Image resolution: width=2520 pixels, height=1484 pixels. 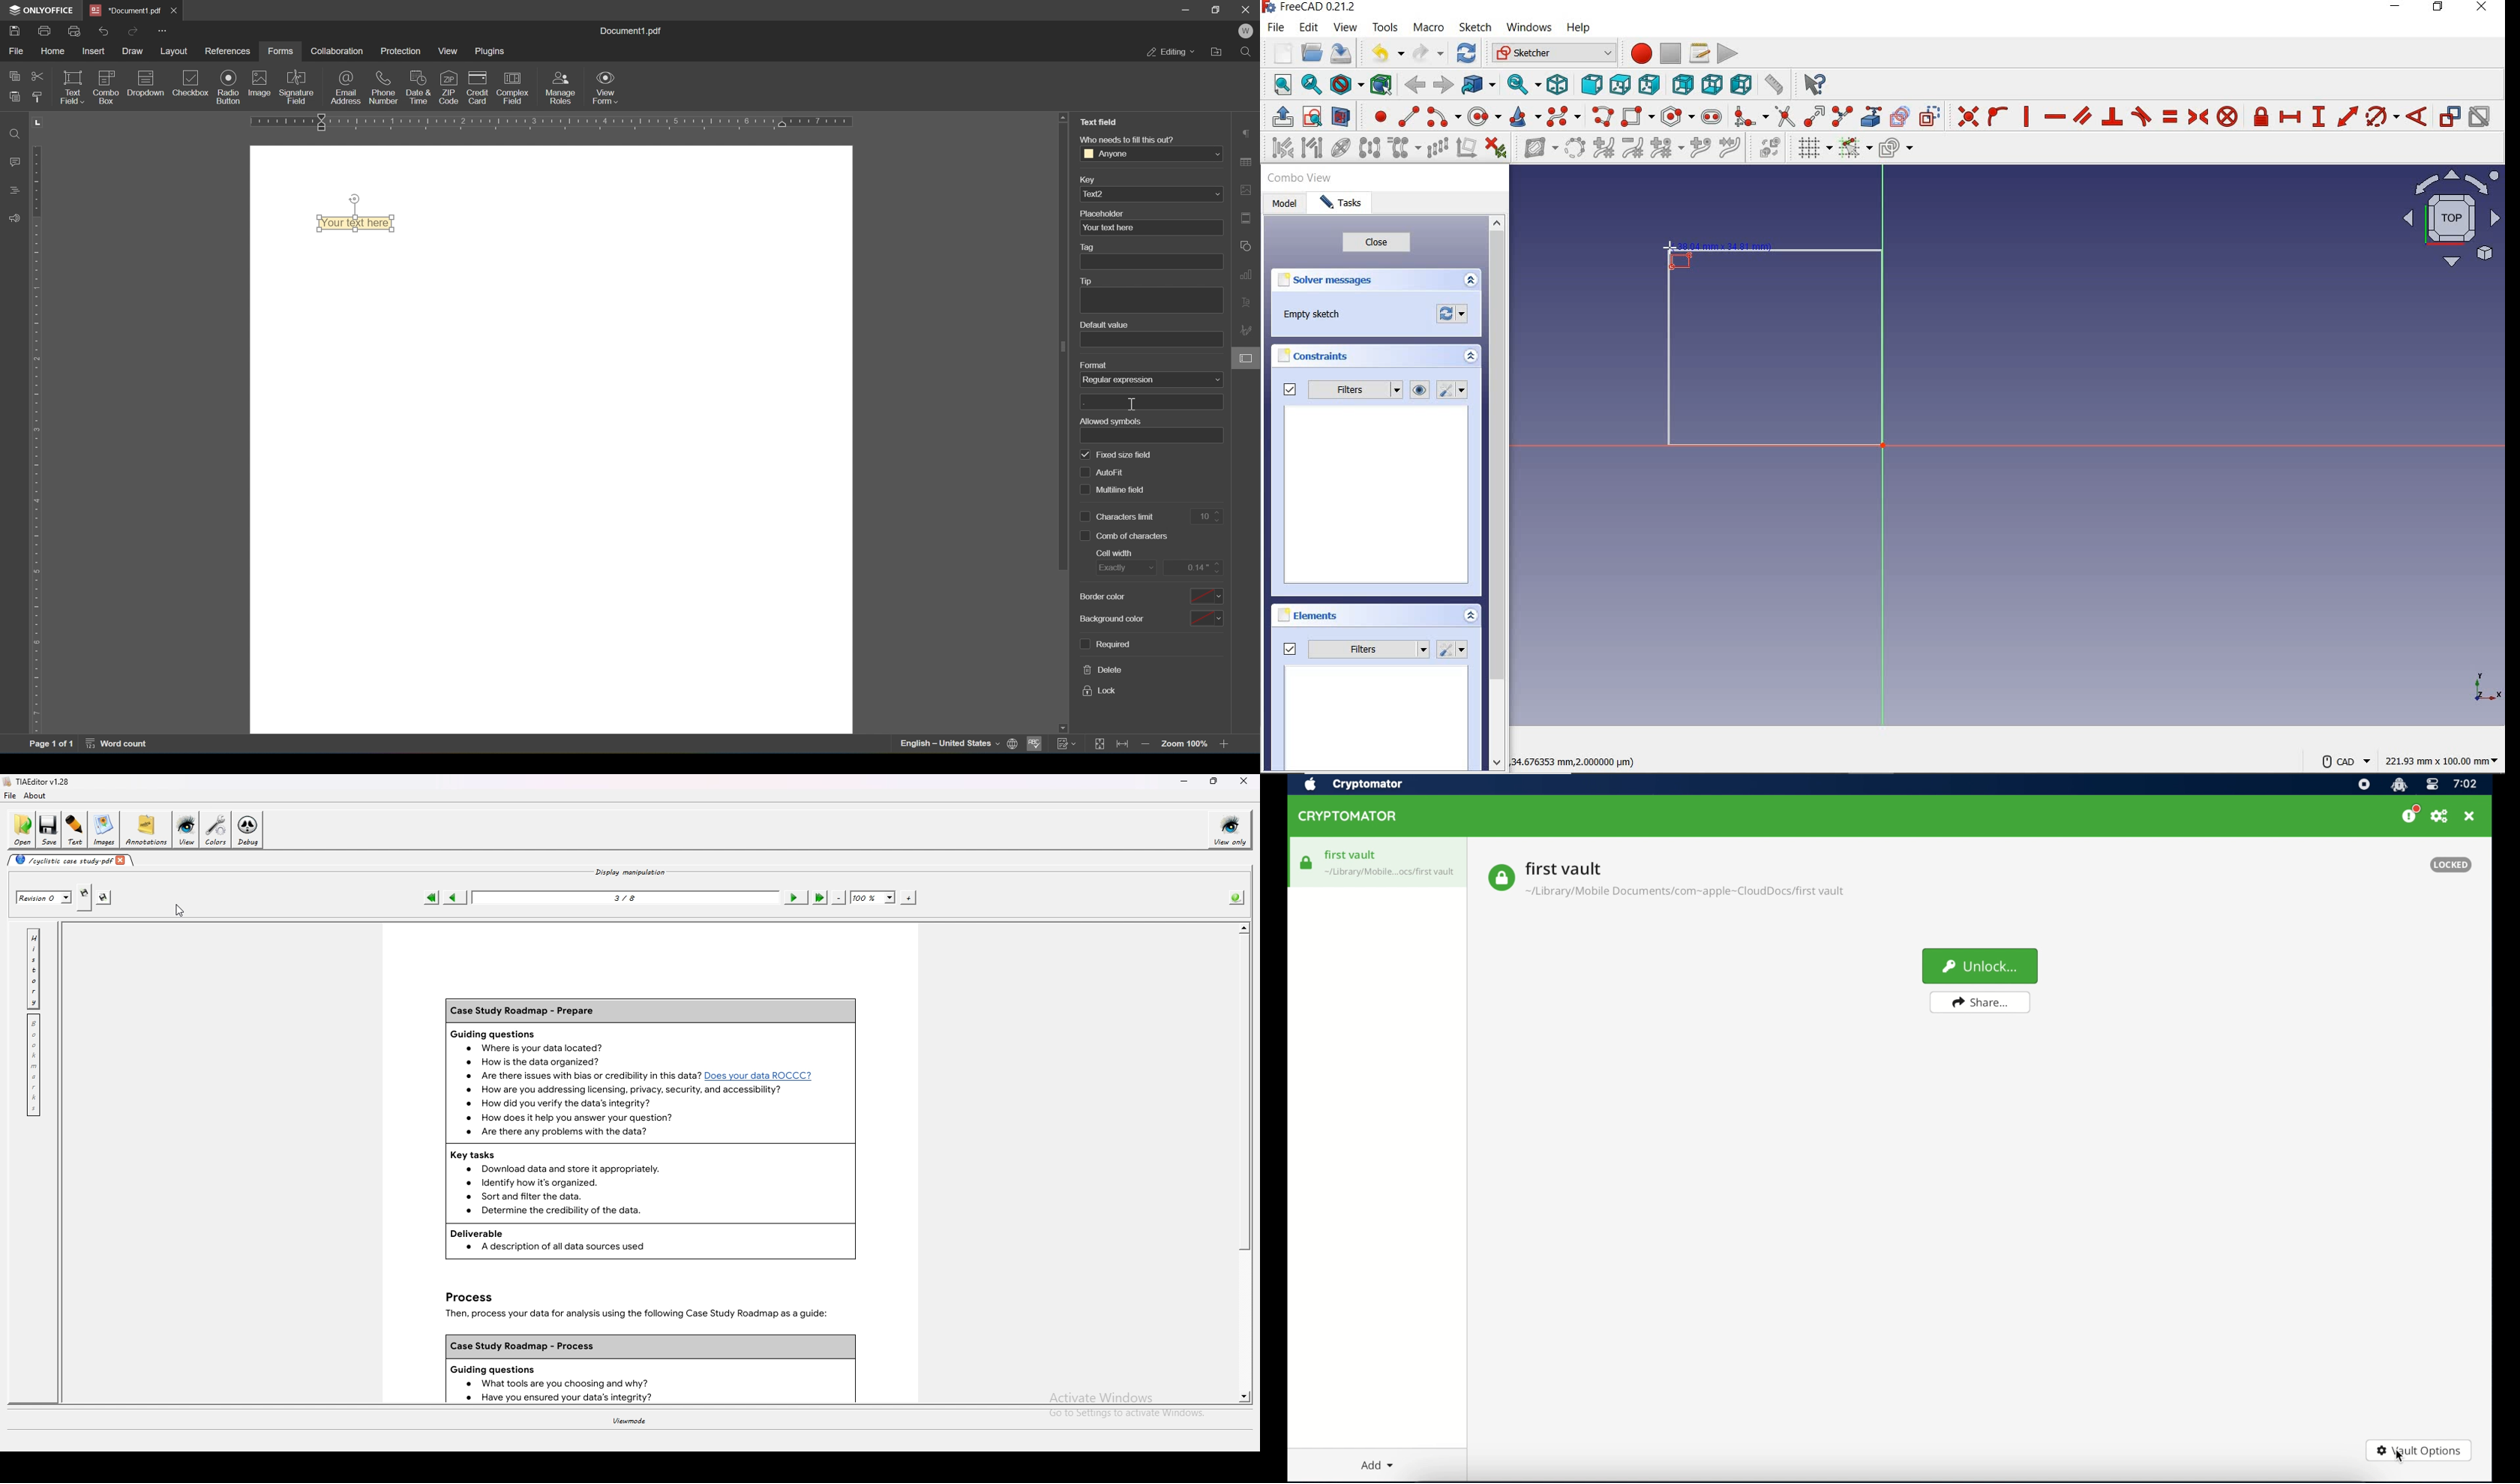 What do you see at coordinates (1775, 350) in the screenshot?
I see `drawing sketch` at bounding box center [1775, 350].